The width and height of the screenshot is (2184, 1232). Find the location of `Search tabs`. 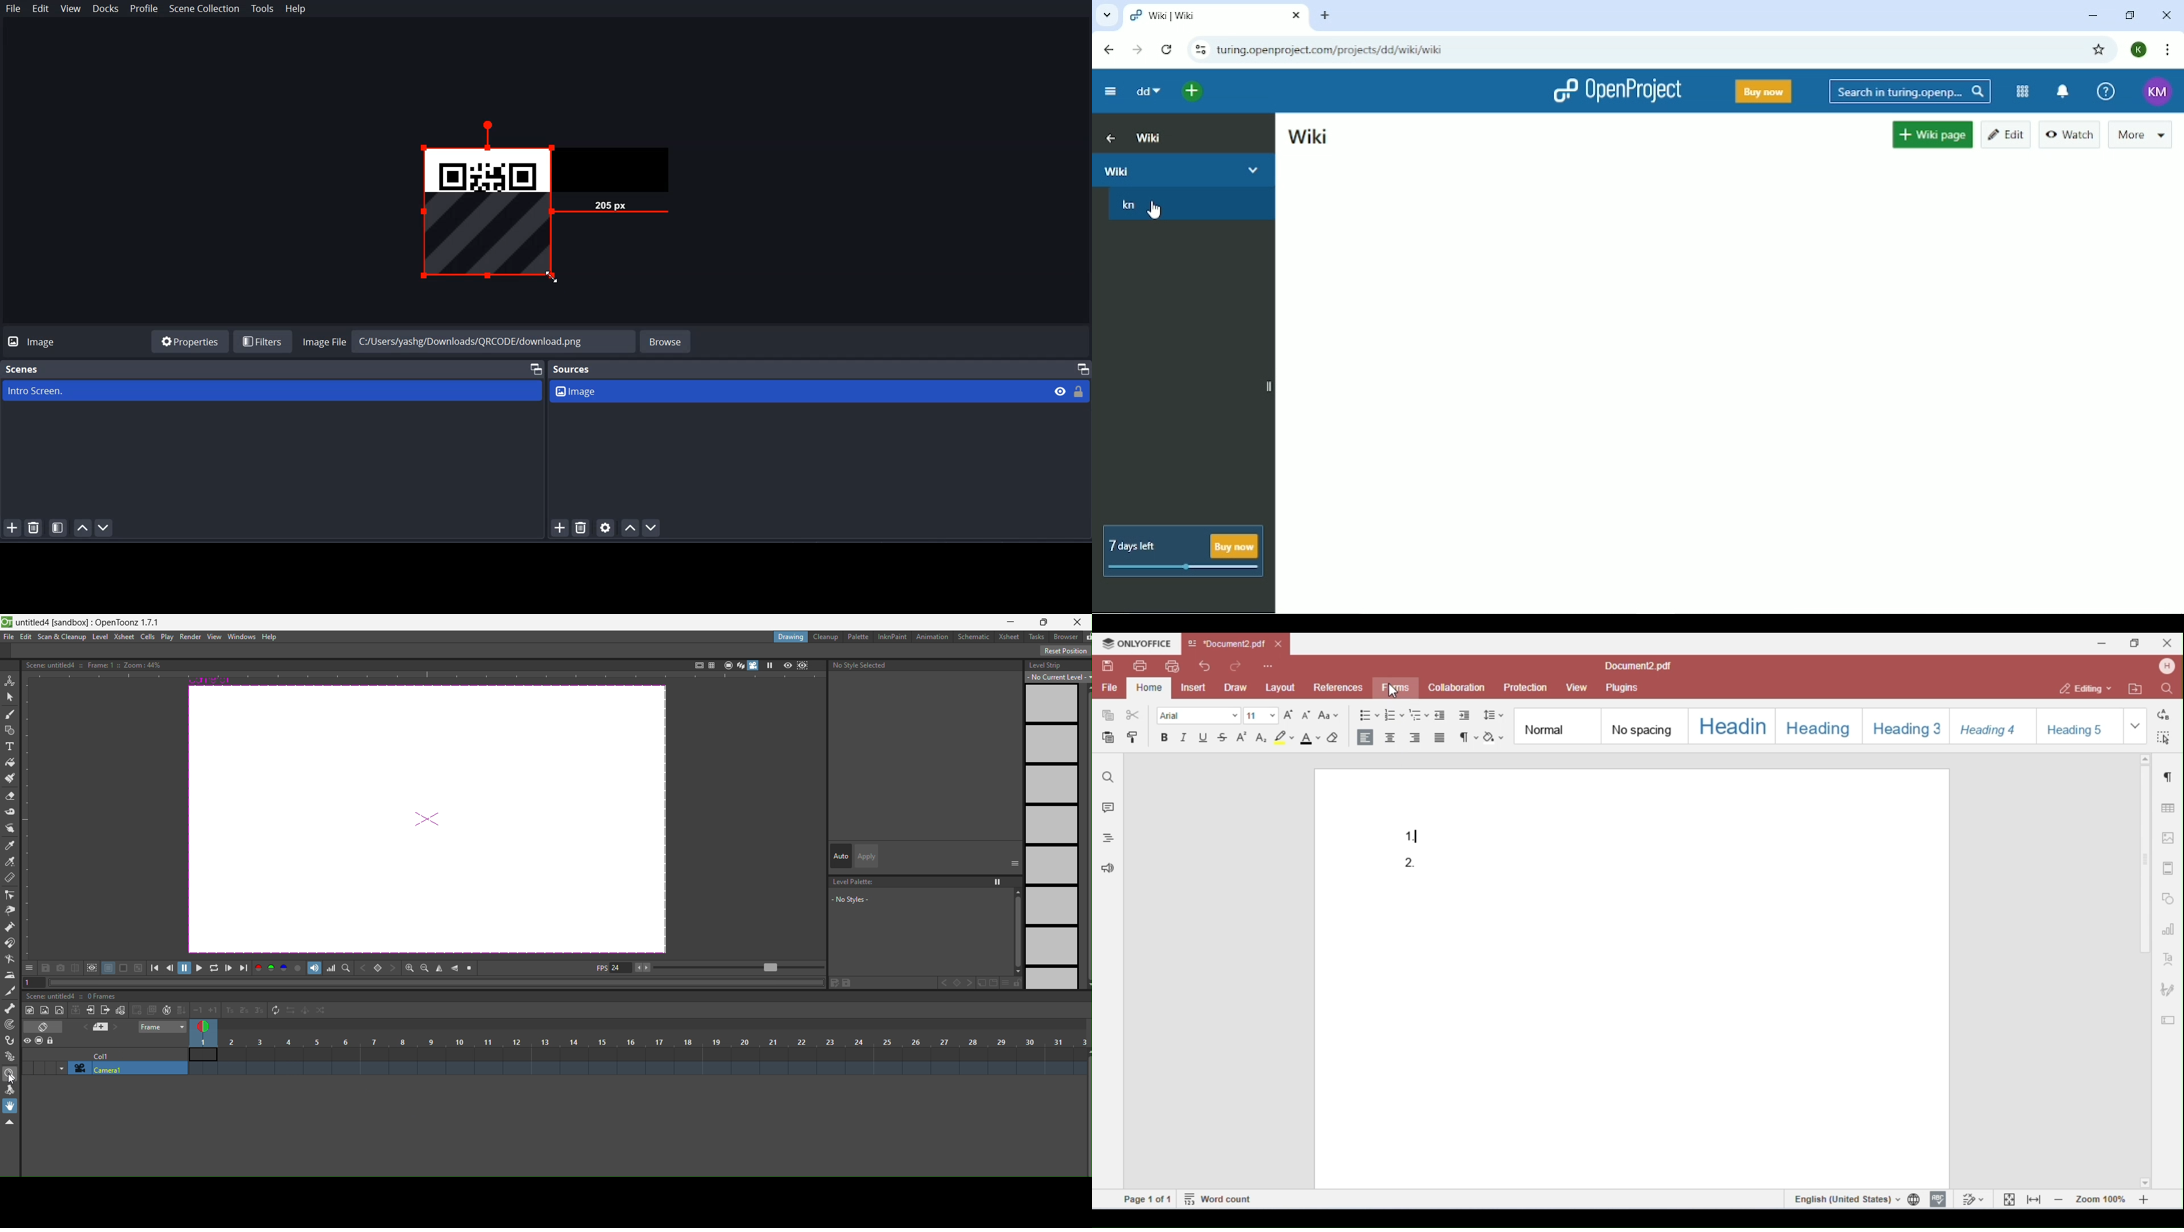

Search tabs is located at coordinates (1108, 16).